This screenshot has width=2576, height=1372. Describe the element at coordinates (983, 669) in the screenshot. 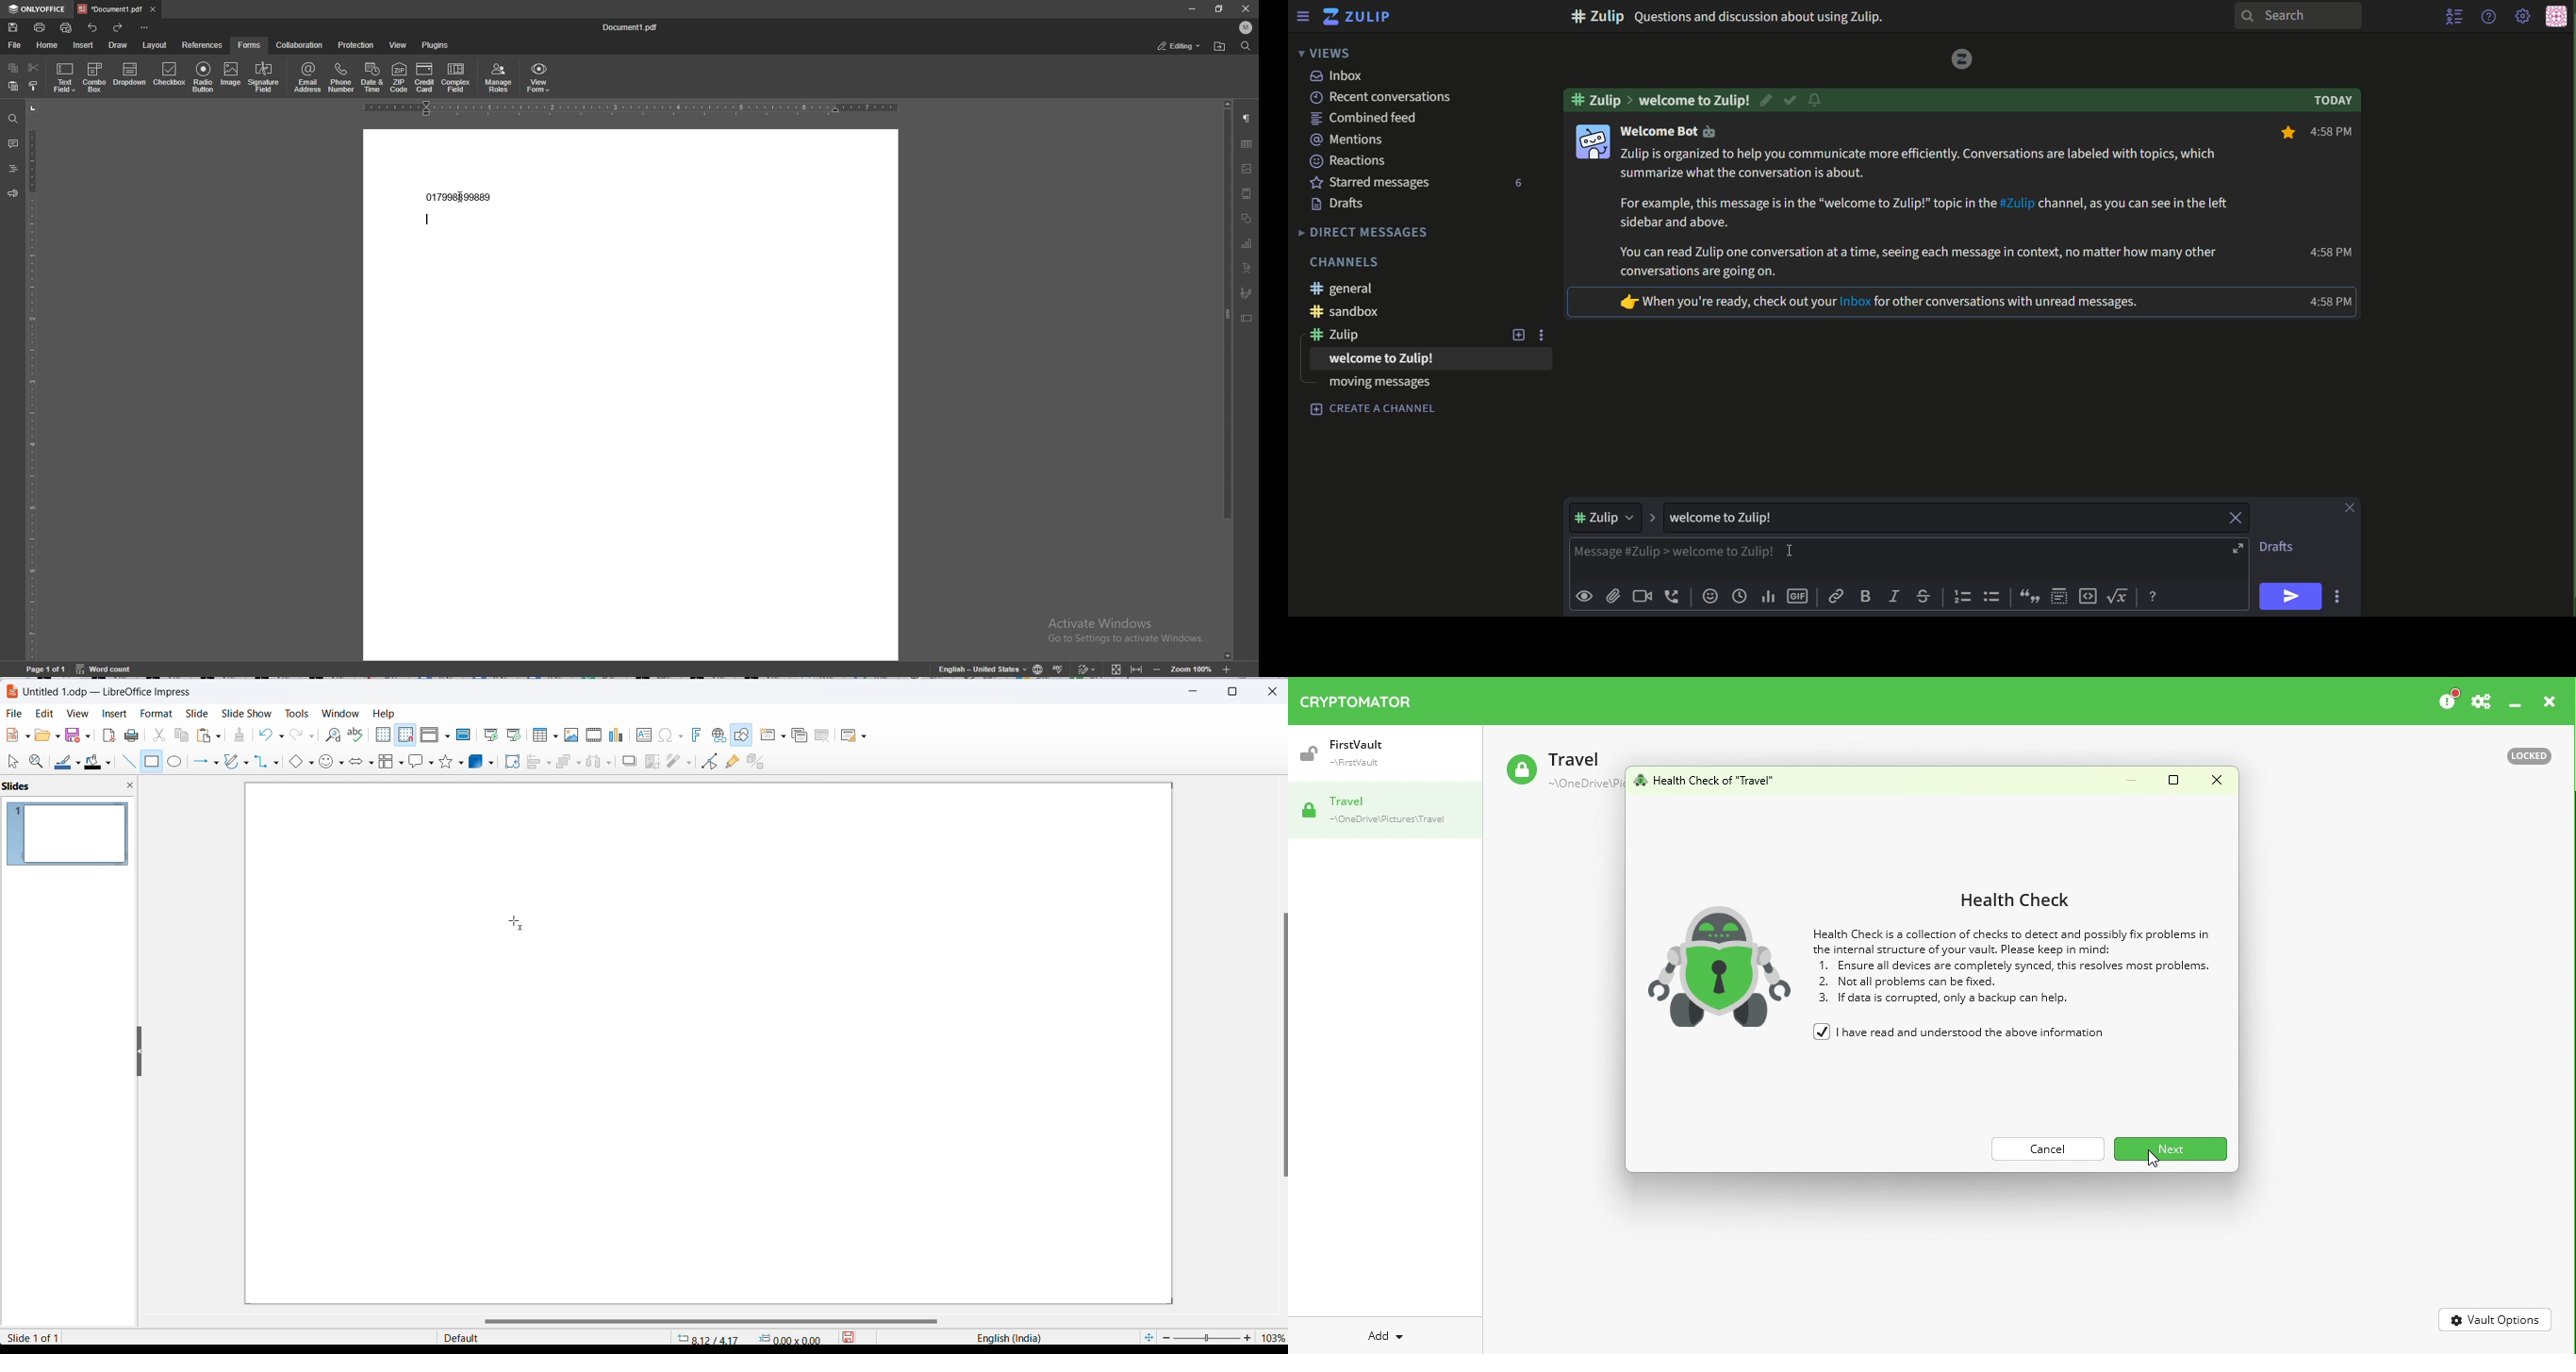

I see `change text language` at that location.